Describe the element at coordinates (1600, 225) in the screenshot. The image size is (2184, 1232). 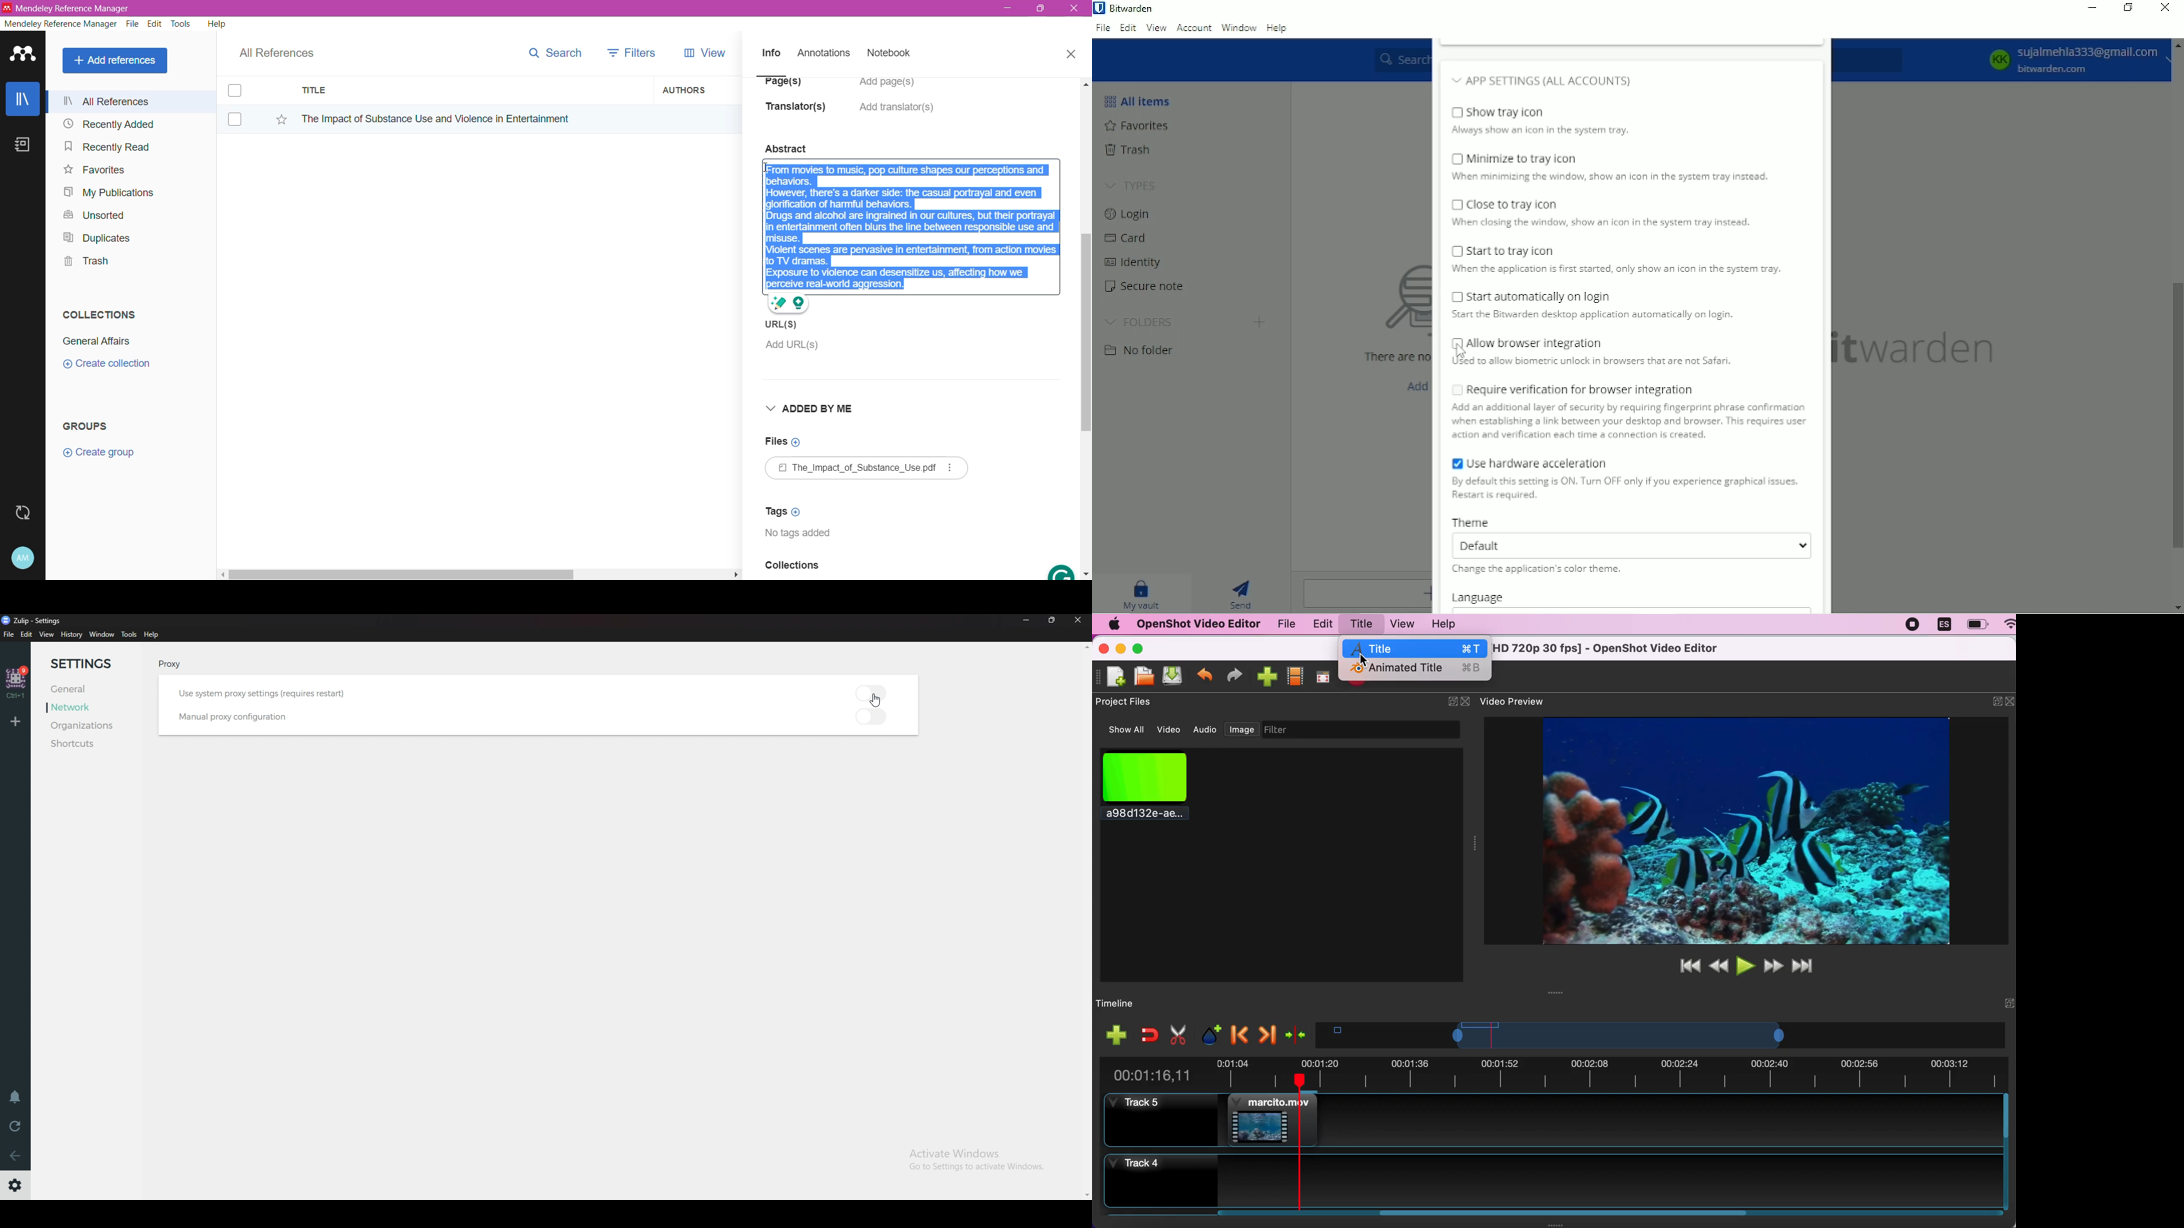
I see `When closing the window, show an icon in the system tray instead.` at that location.